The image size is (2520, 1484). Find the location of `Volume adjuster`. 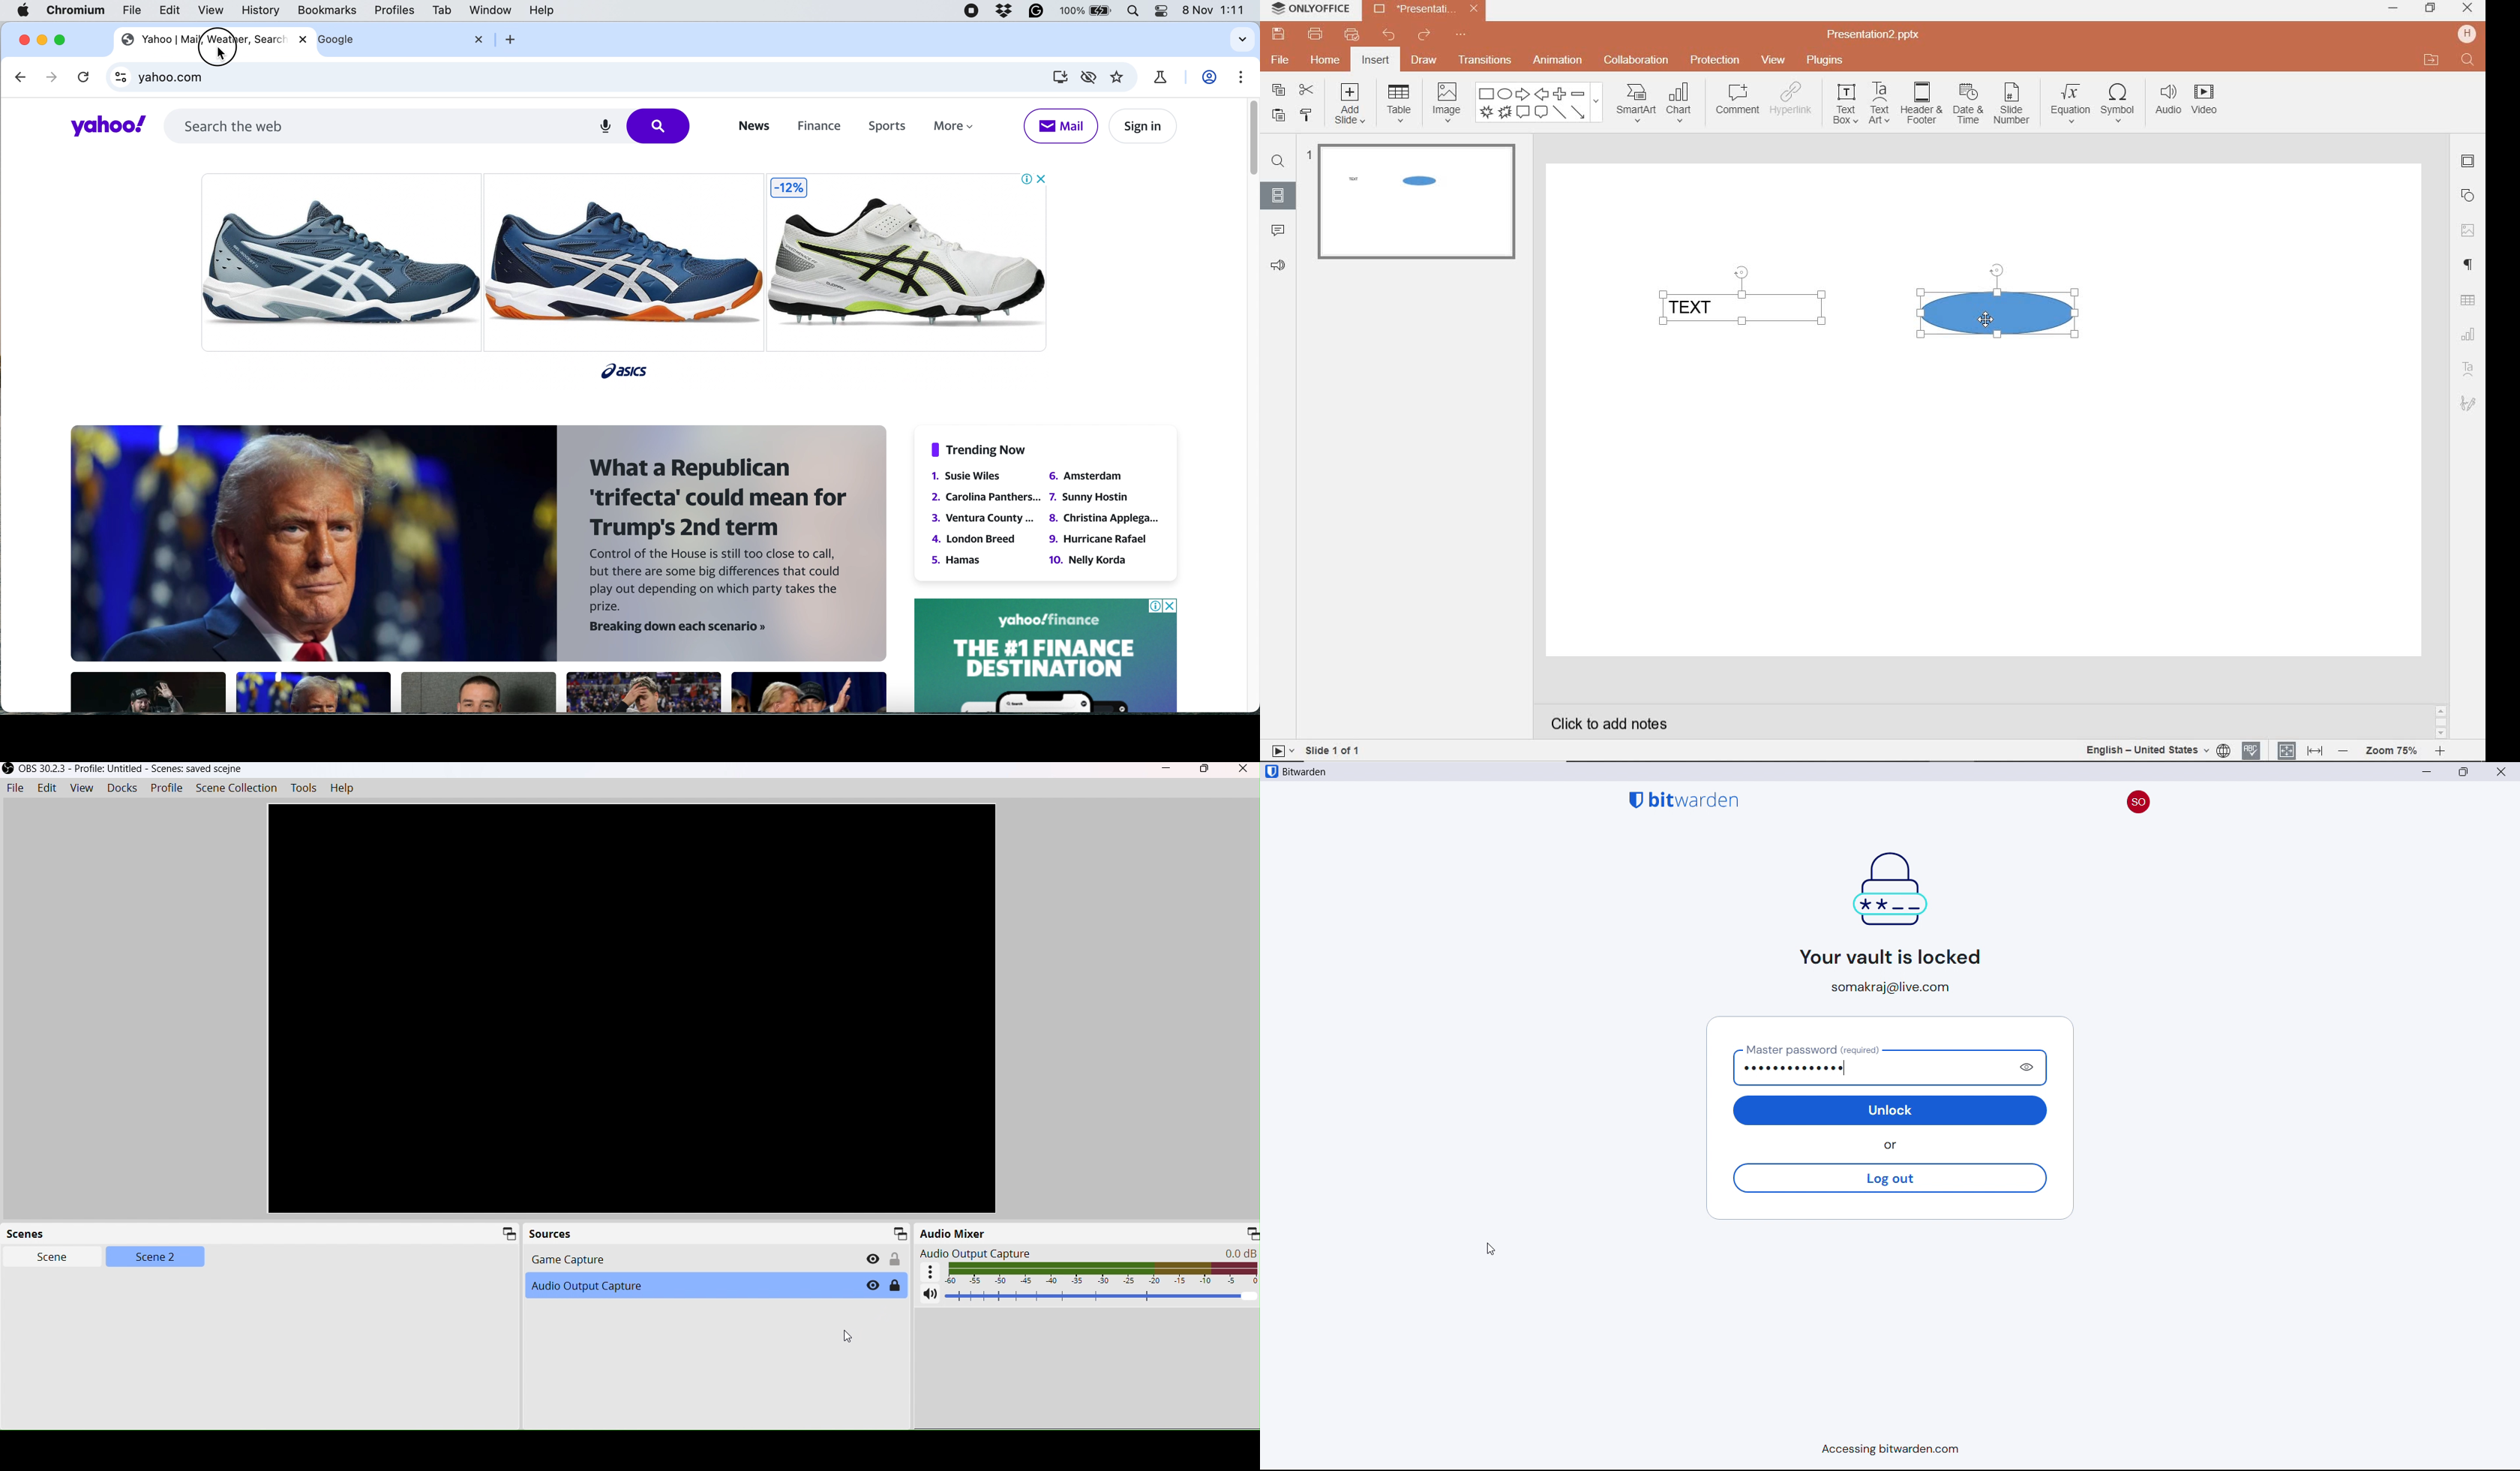

Volume adjuster is located at coordinates (1102, 1297).